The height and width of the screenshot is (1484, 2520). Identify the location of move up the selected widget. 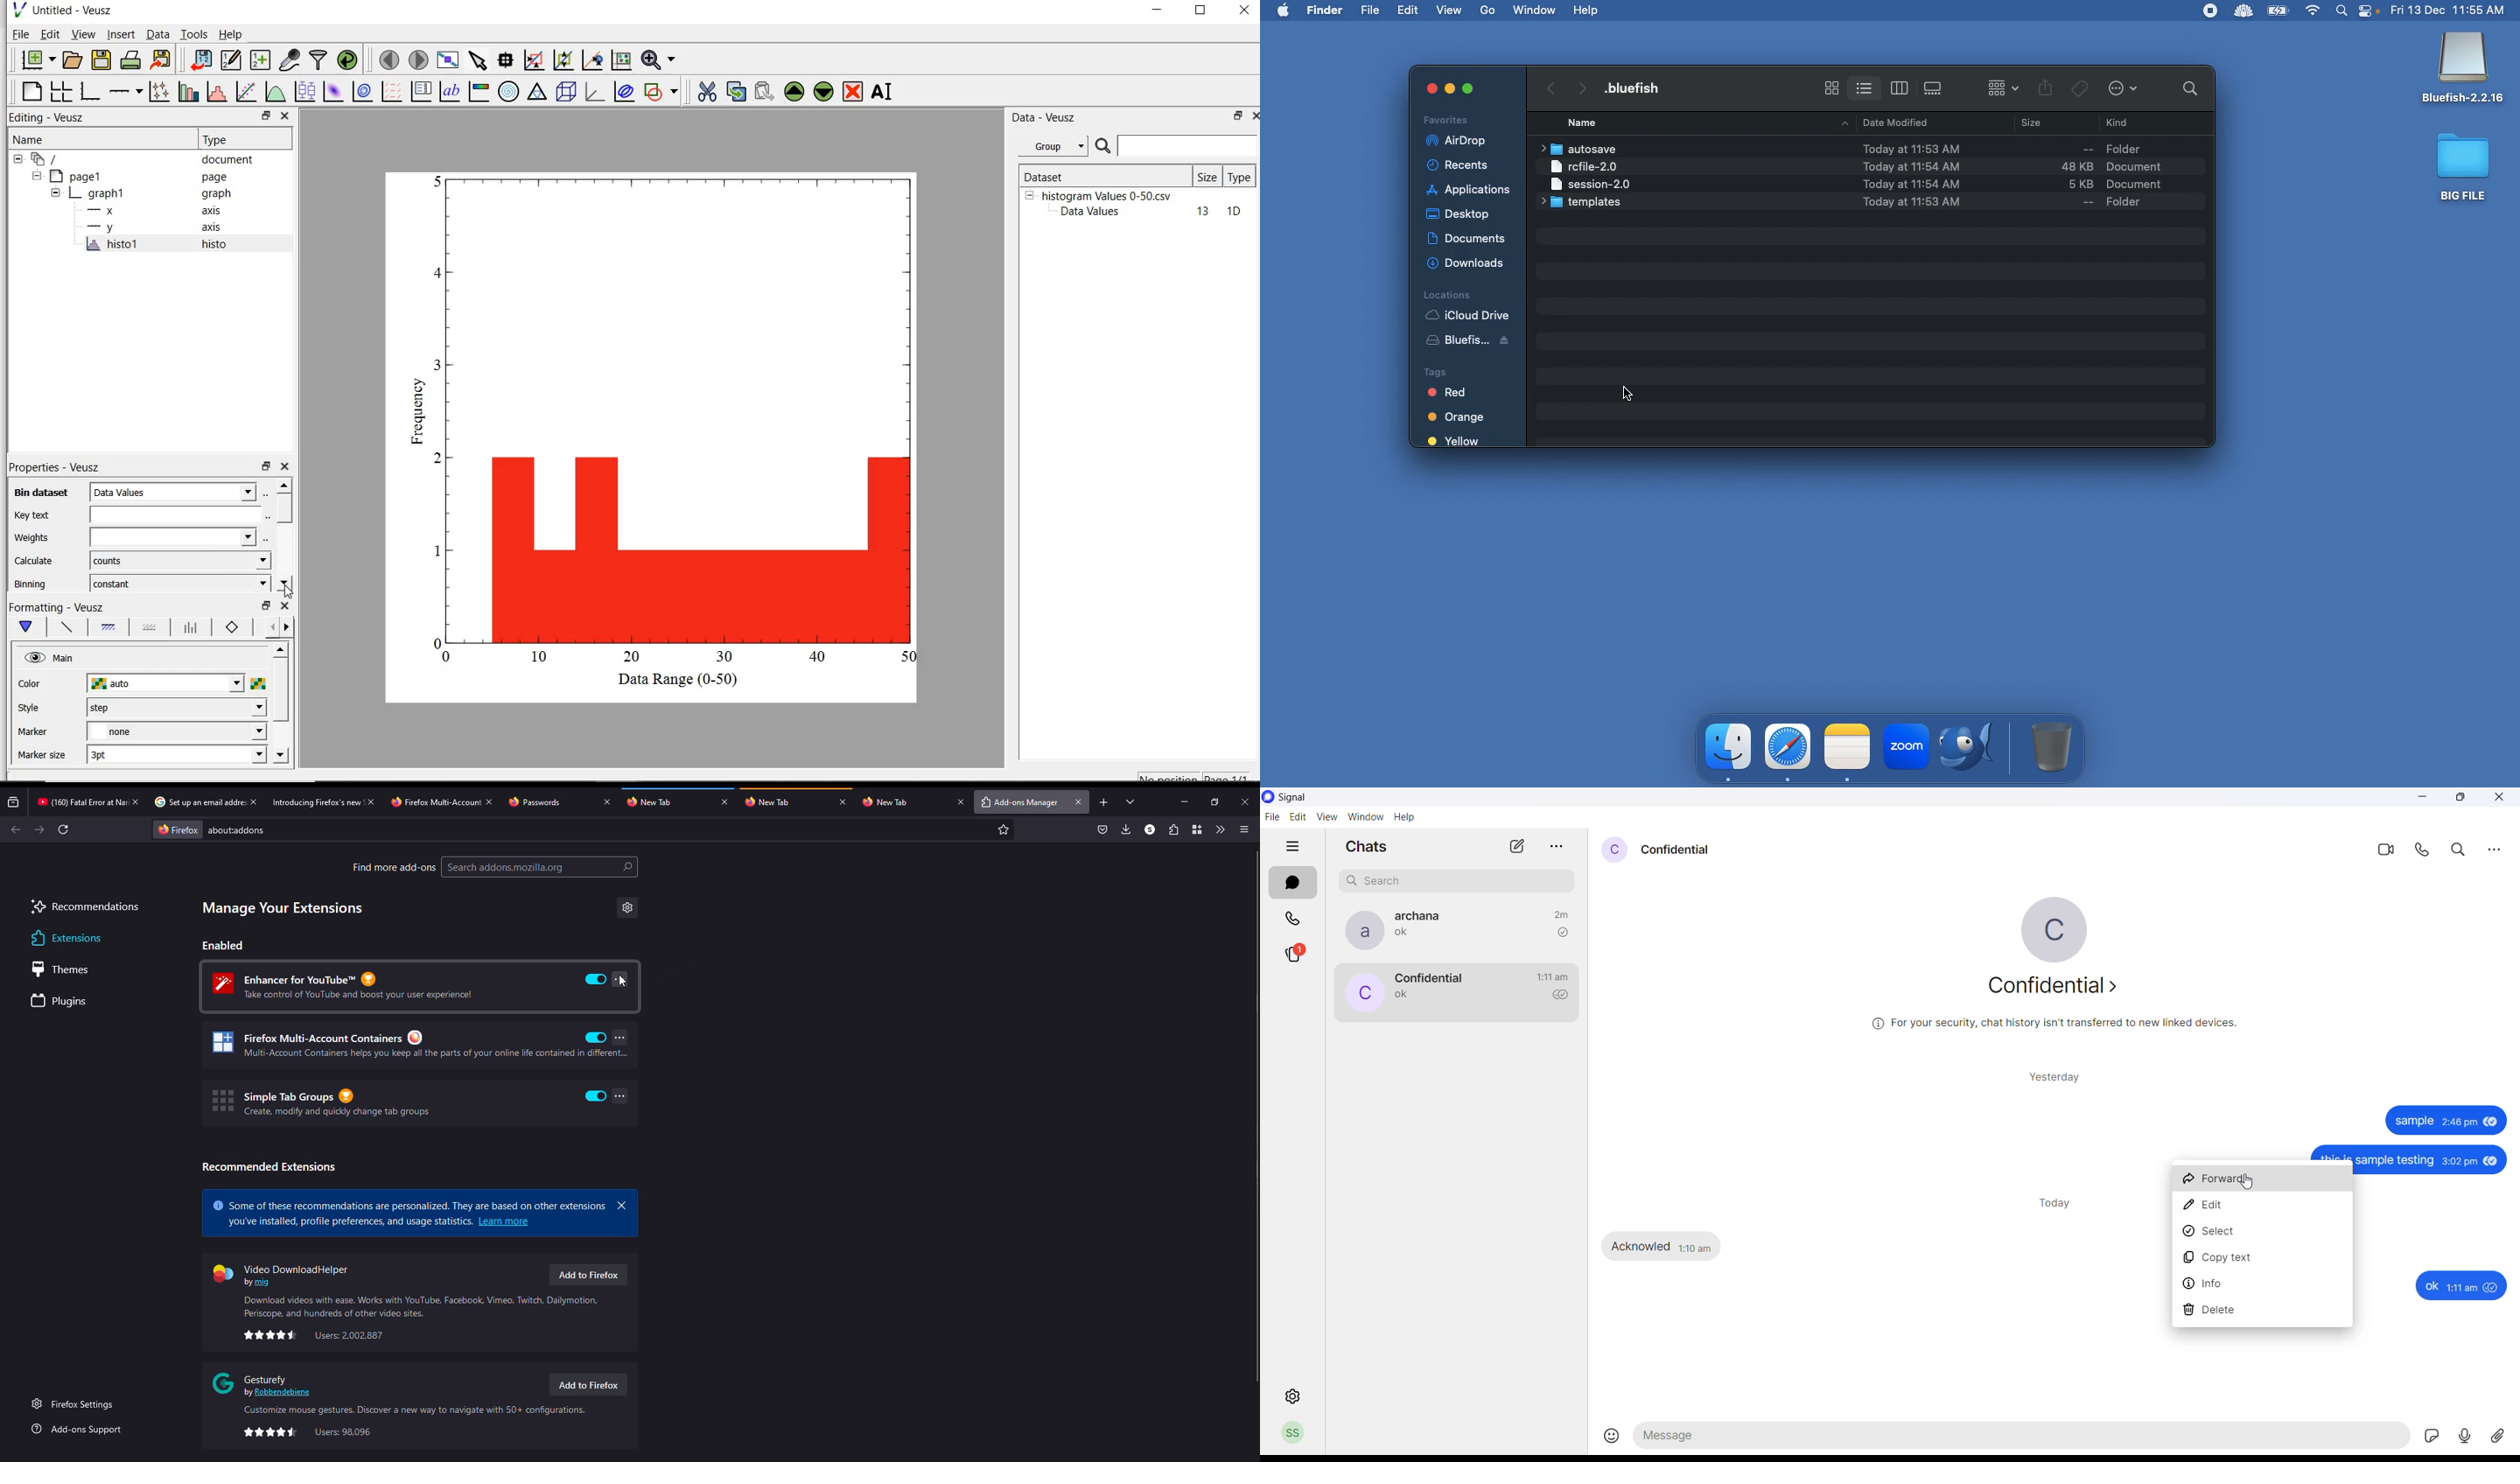
(793, 92).